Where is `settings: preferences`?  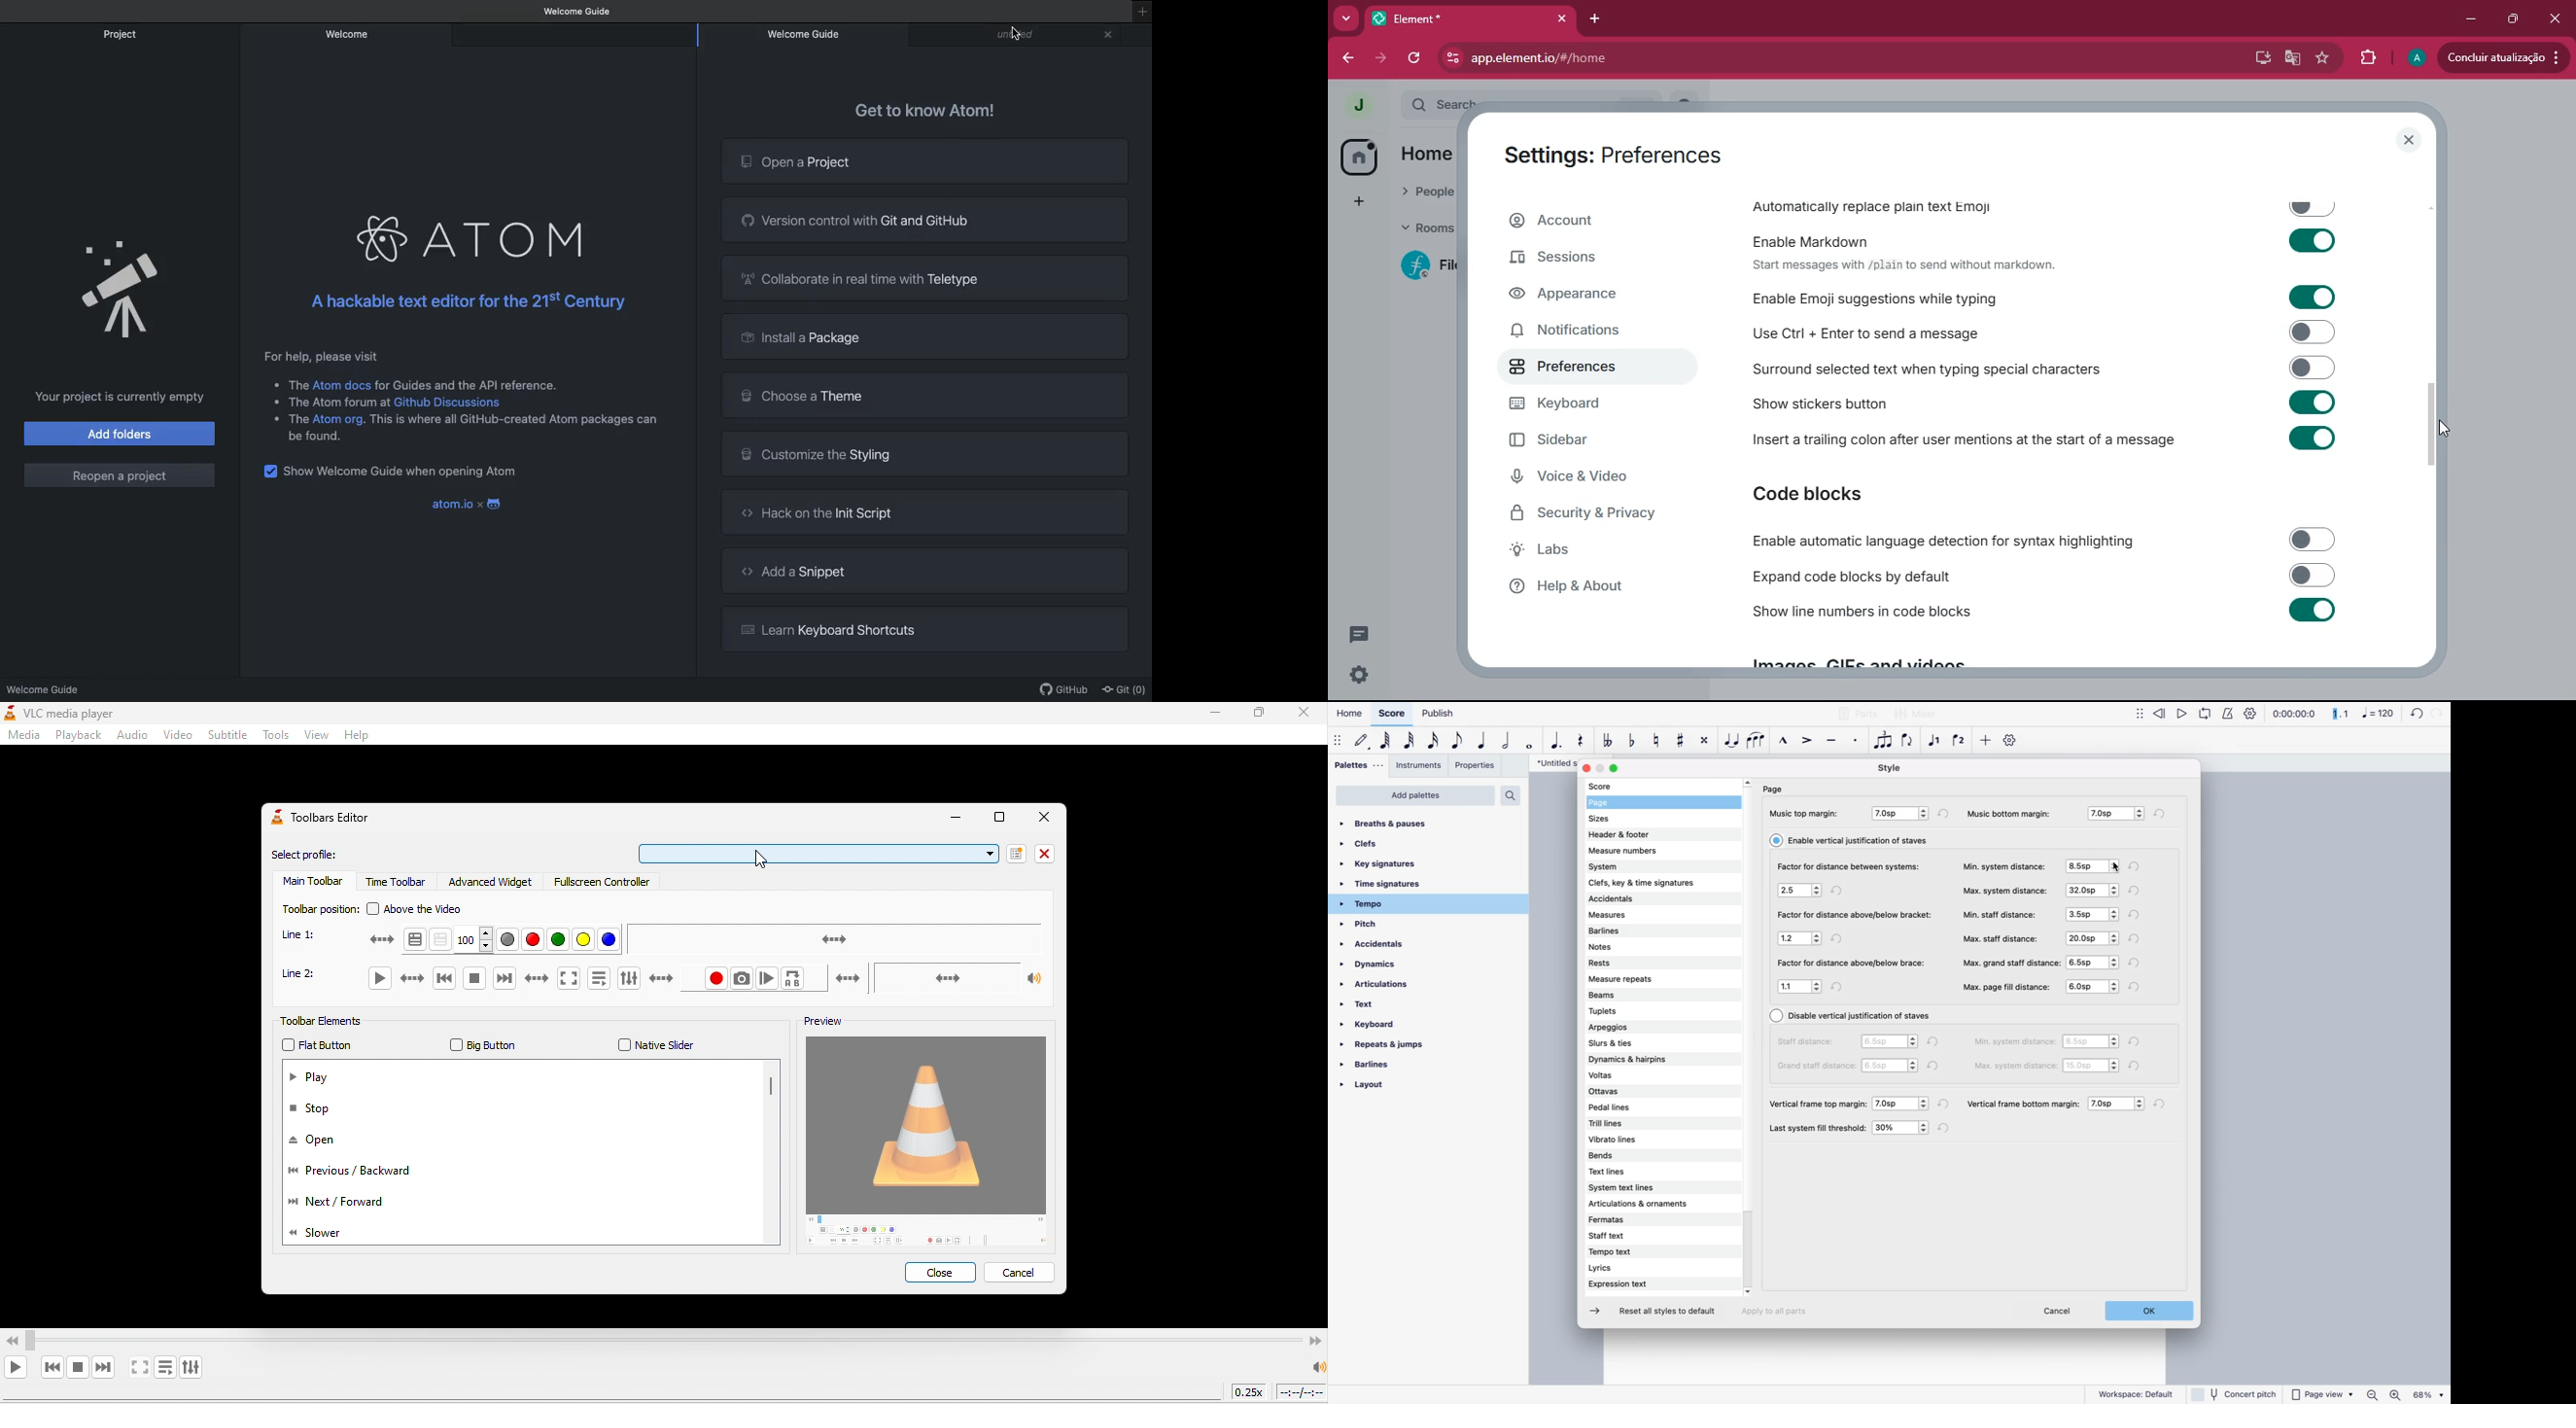
settings: preferences is located at coordinates (1614, 153).